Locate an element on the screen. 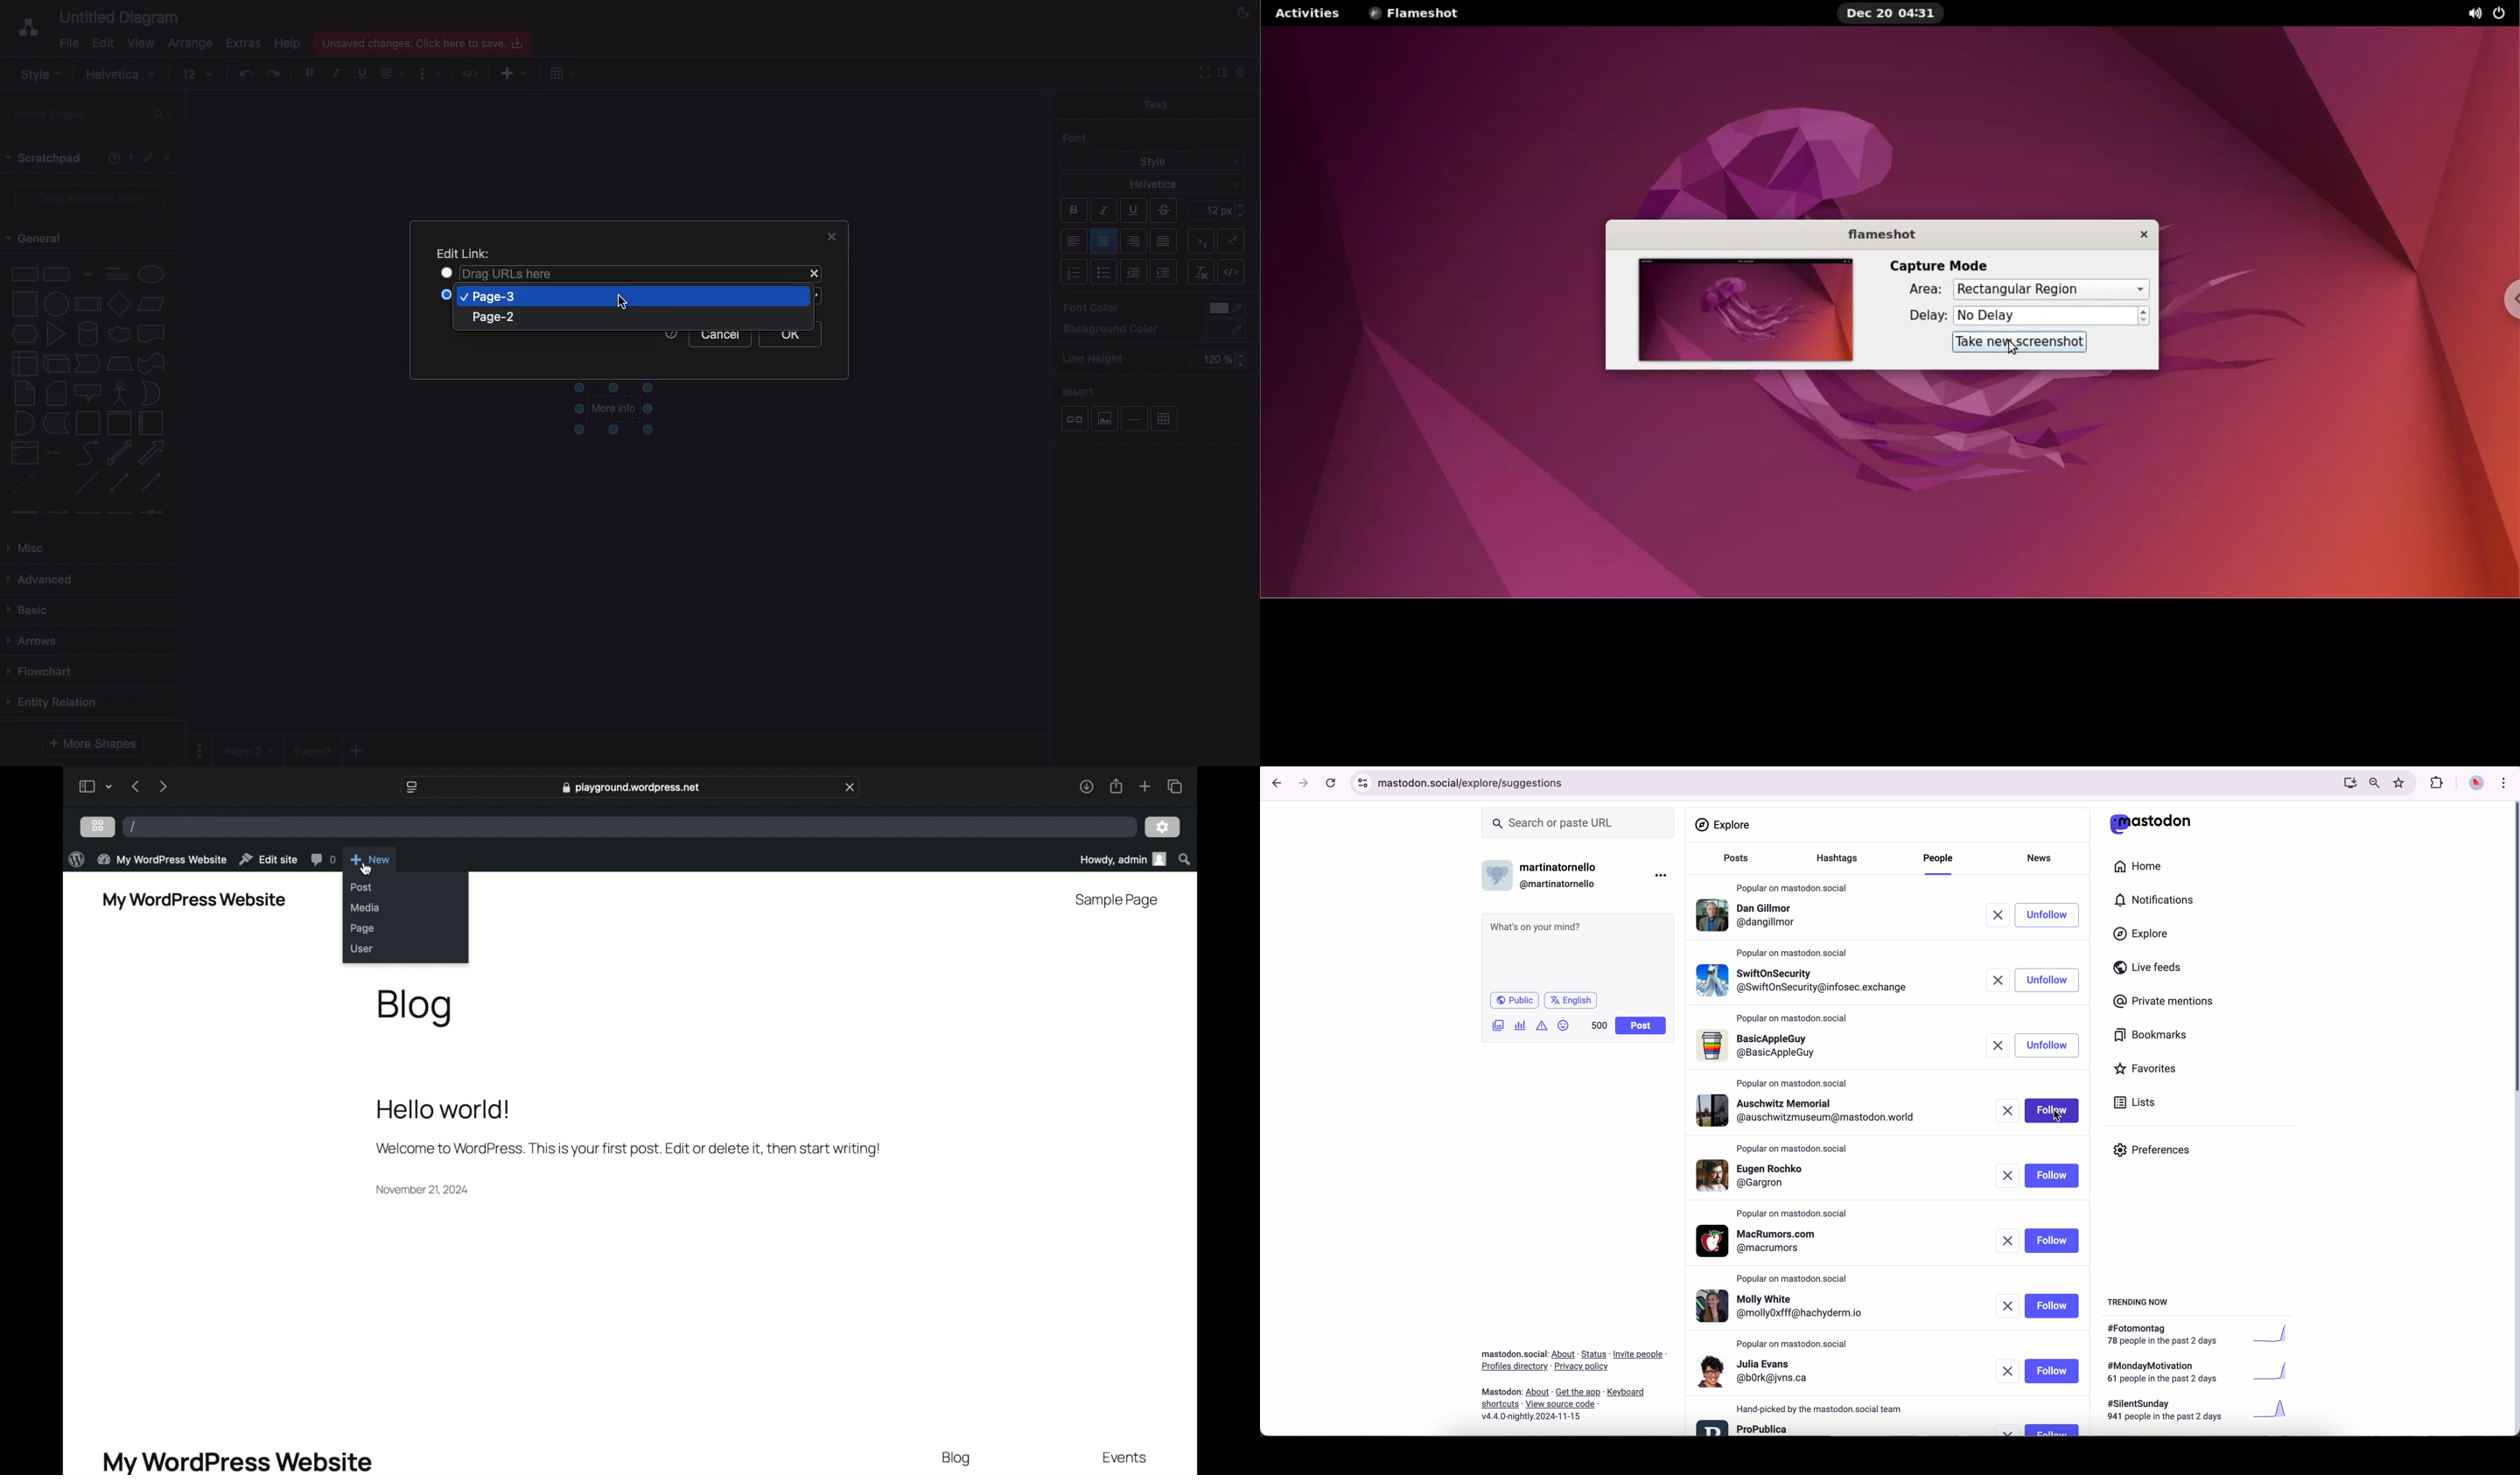 This screenshot has width=2520, height=1484. blog is located at coordinates (957, 1459).